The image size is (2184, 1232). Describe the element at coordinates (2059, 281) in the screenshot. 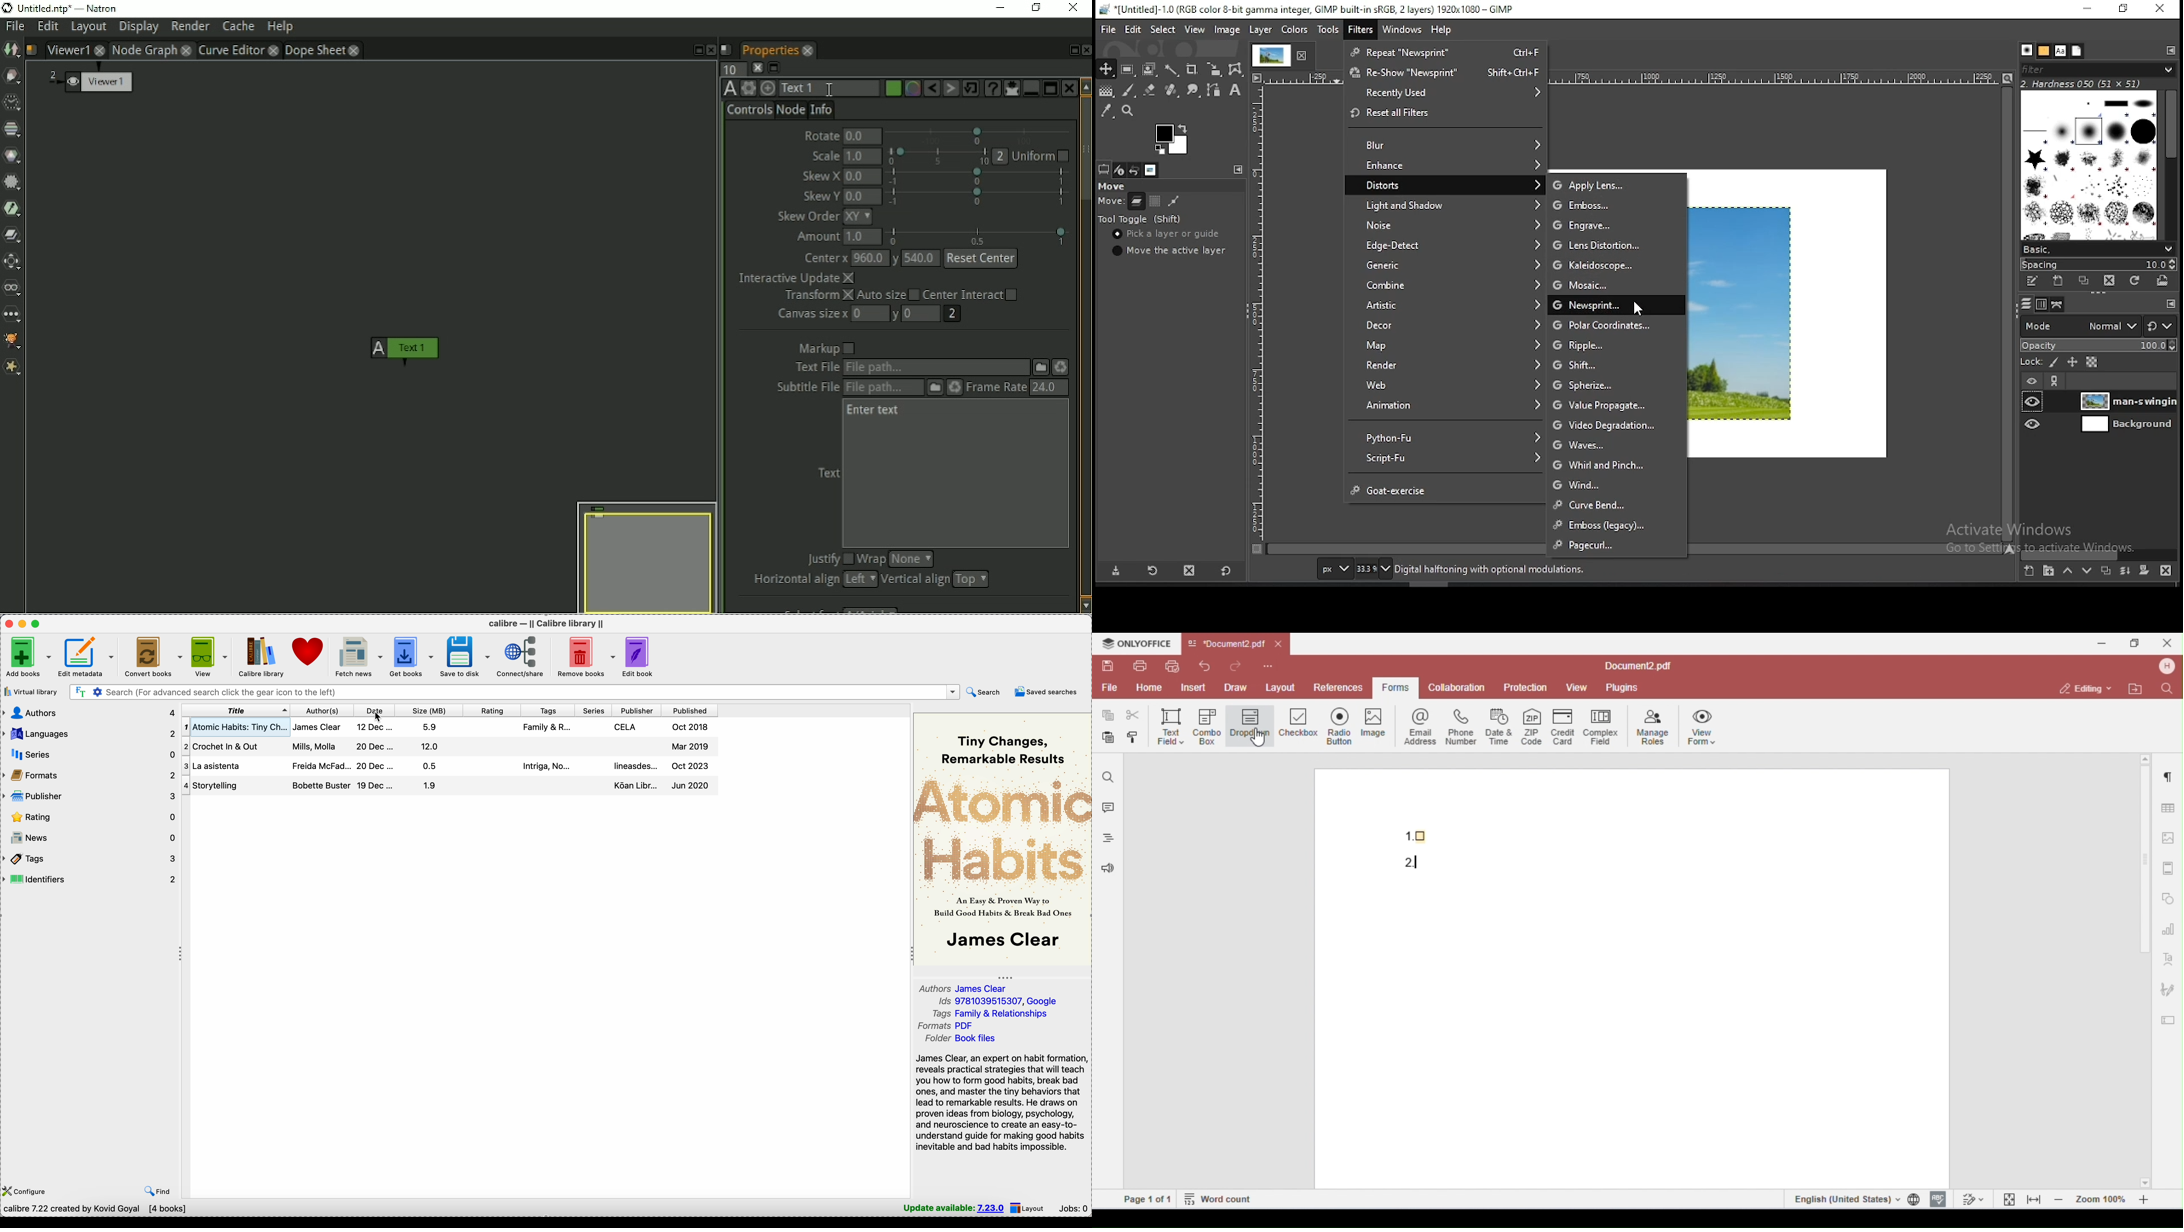

I see `create a new brush` at that location.